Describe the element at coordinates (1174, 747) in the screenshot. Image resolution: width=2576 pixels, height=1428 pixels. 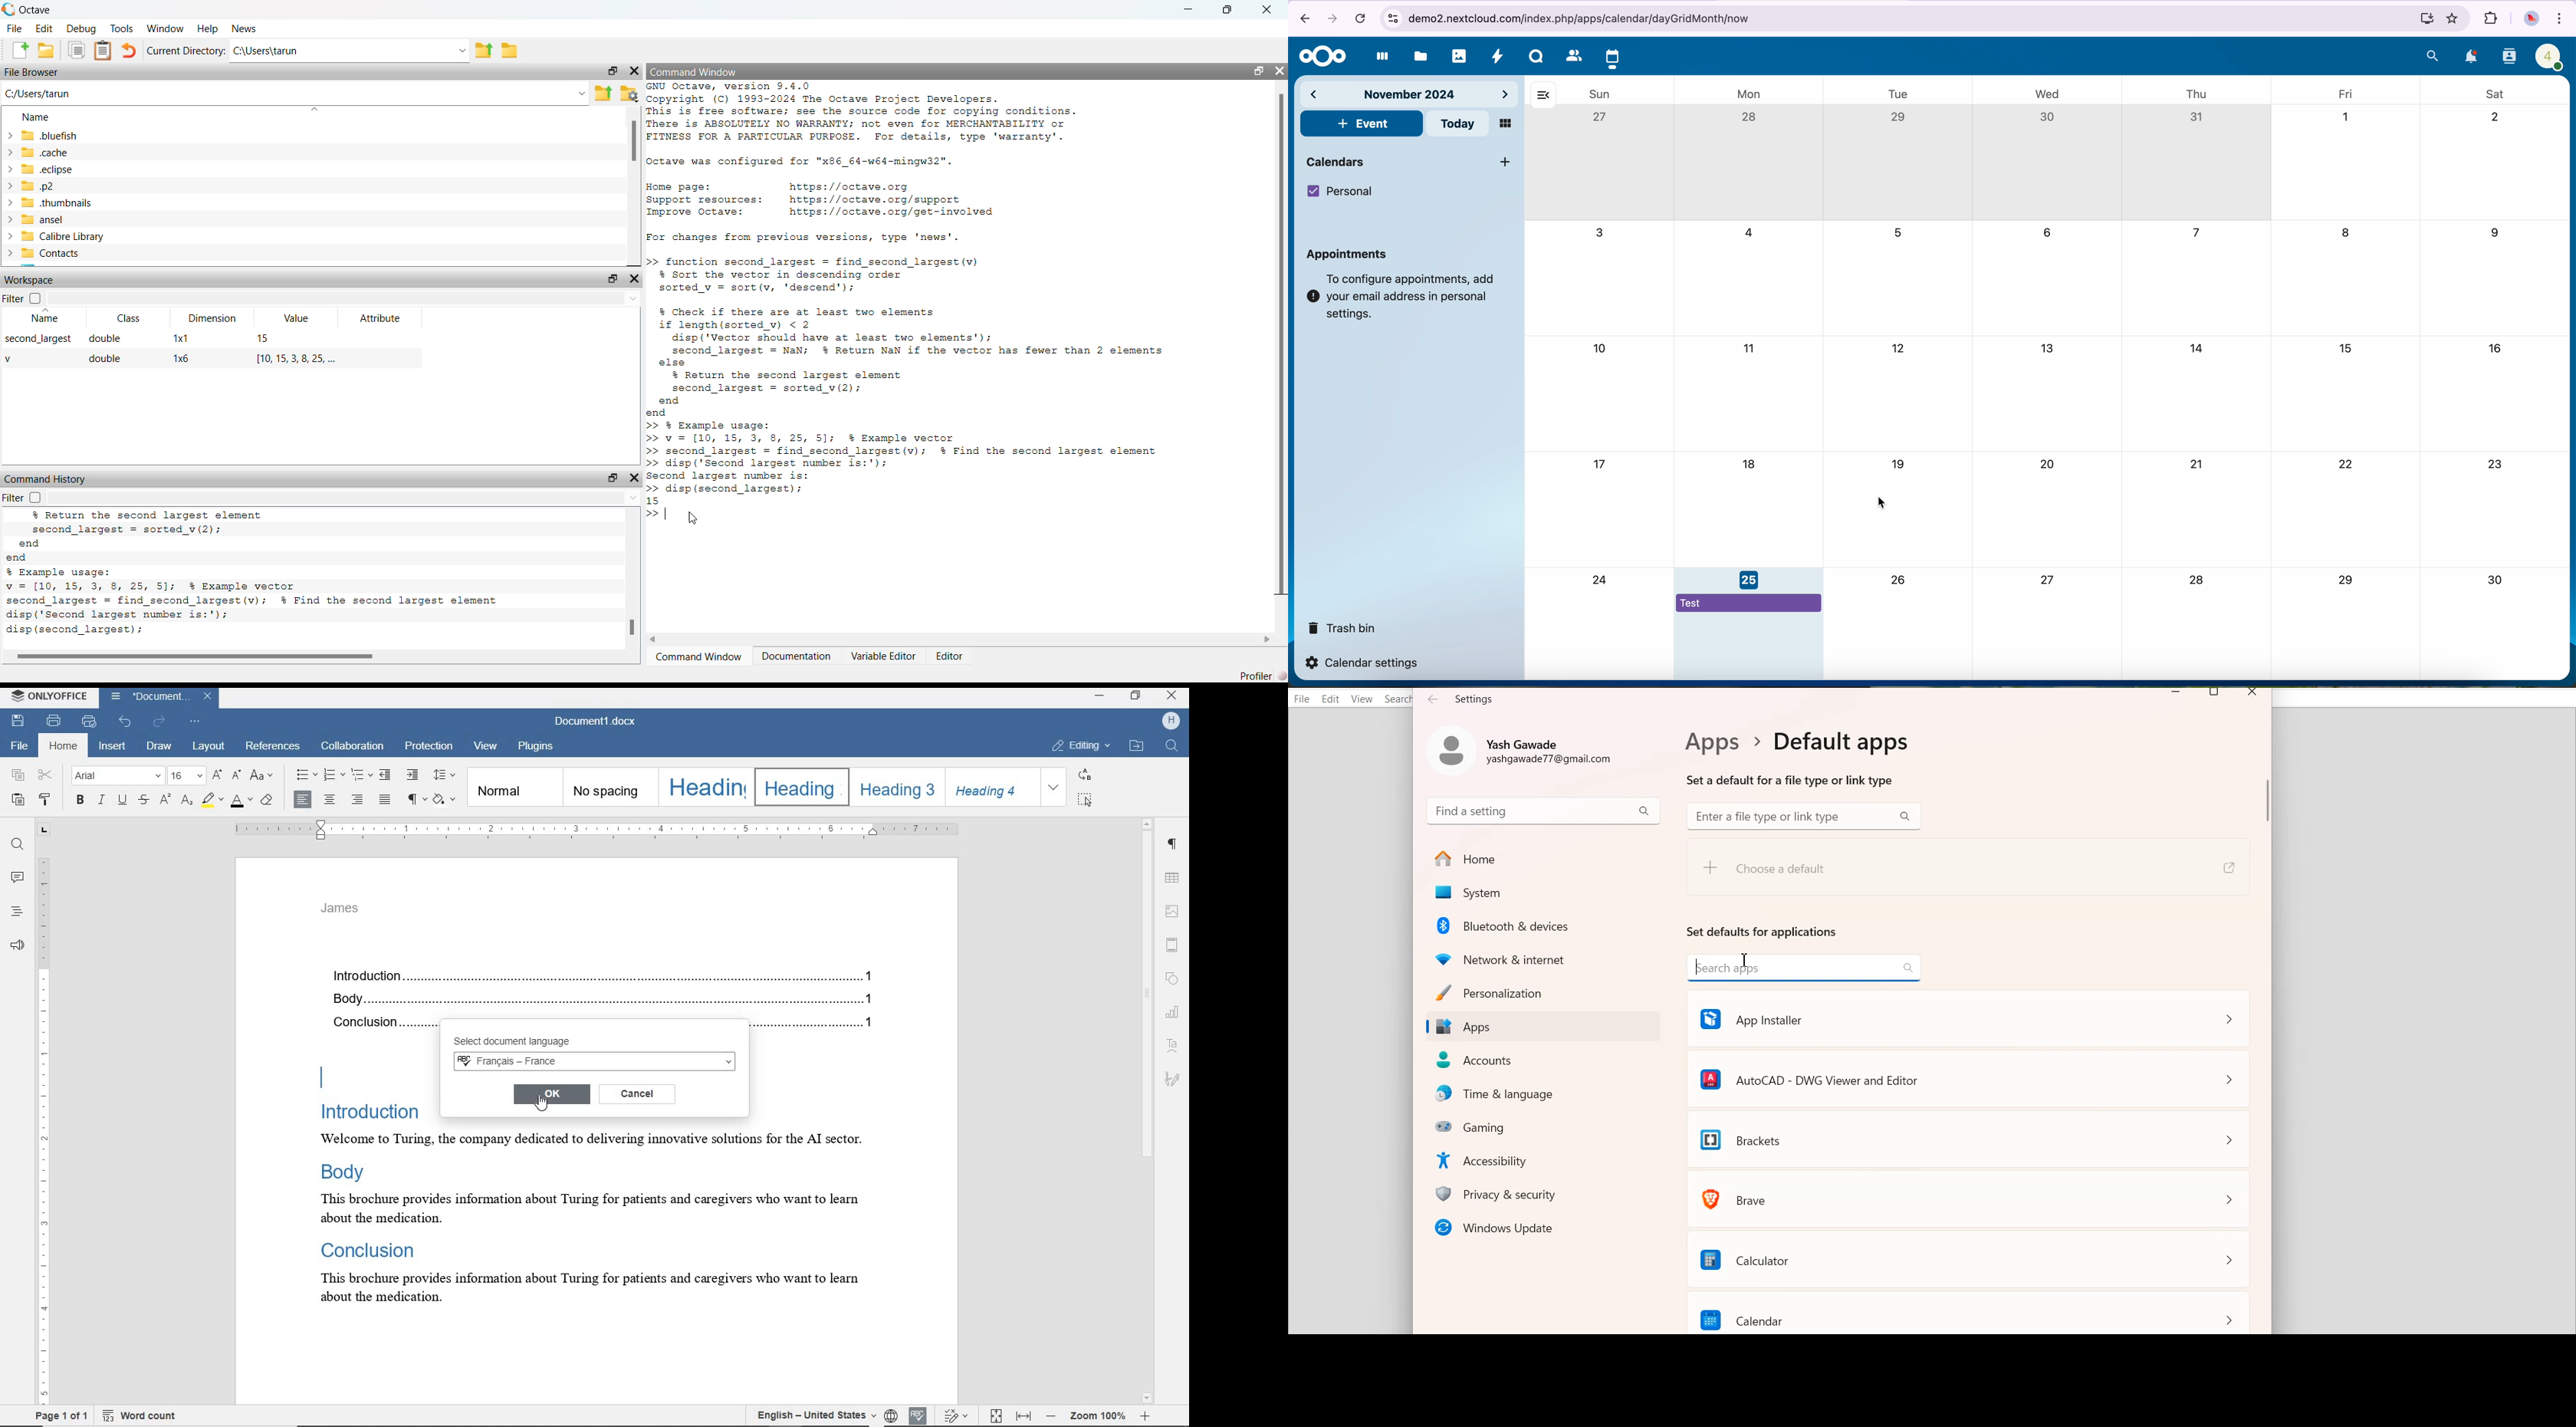
I see `FIND` at that location.